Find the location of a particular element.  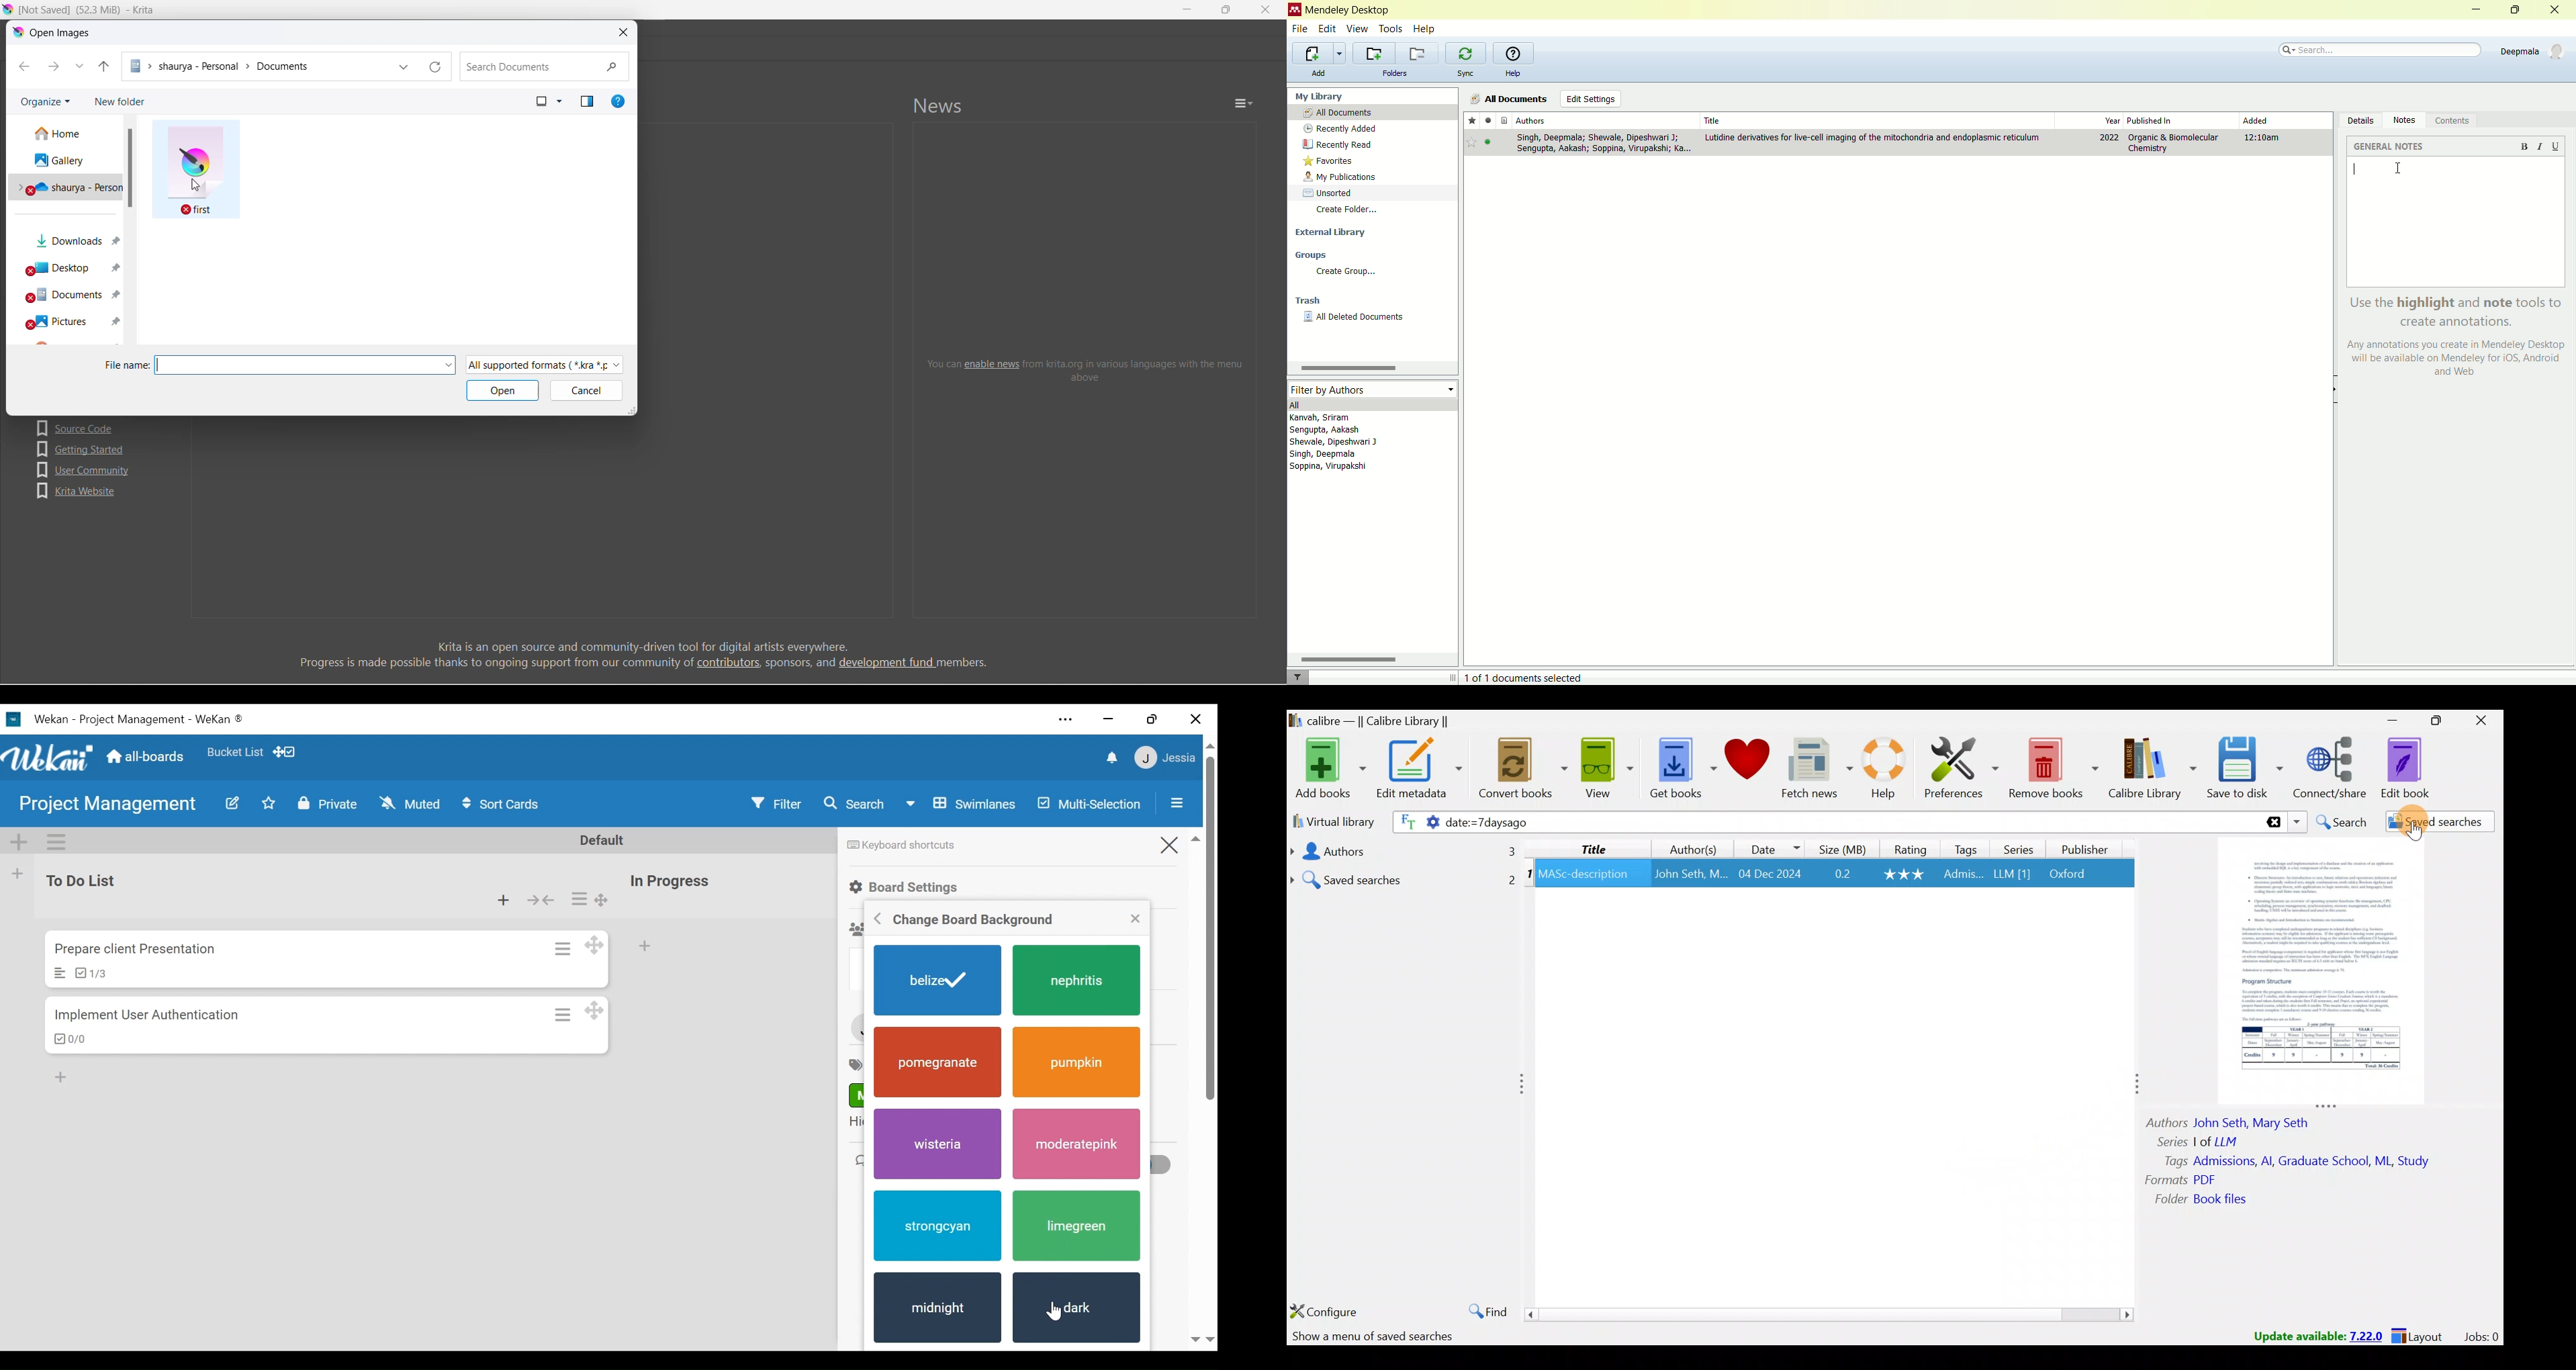

Change is located at coordinates (973, 920).